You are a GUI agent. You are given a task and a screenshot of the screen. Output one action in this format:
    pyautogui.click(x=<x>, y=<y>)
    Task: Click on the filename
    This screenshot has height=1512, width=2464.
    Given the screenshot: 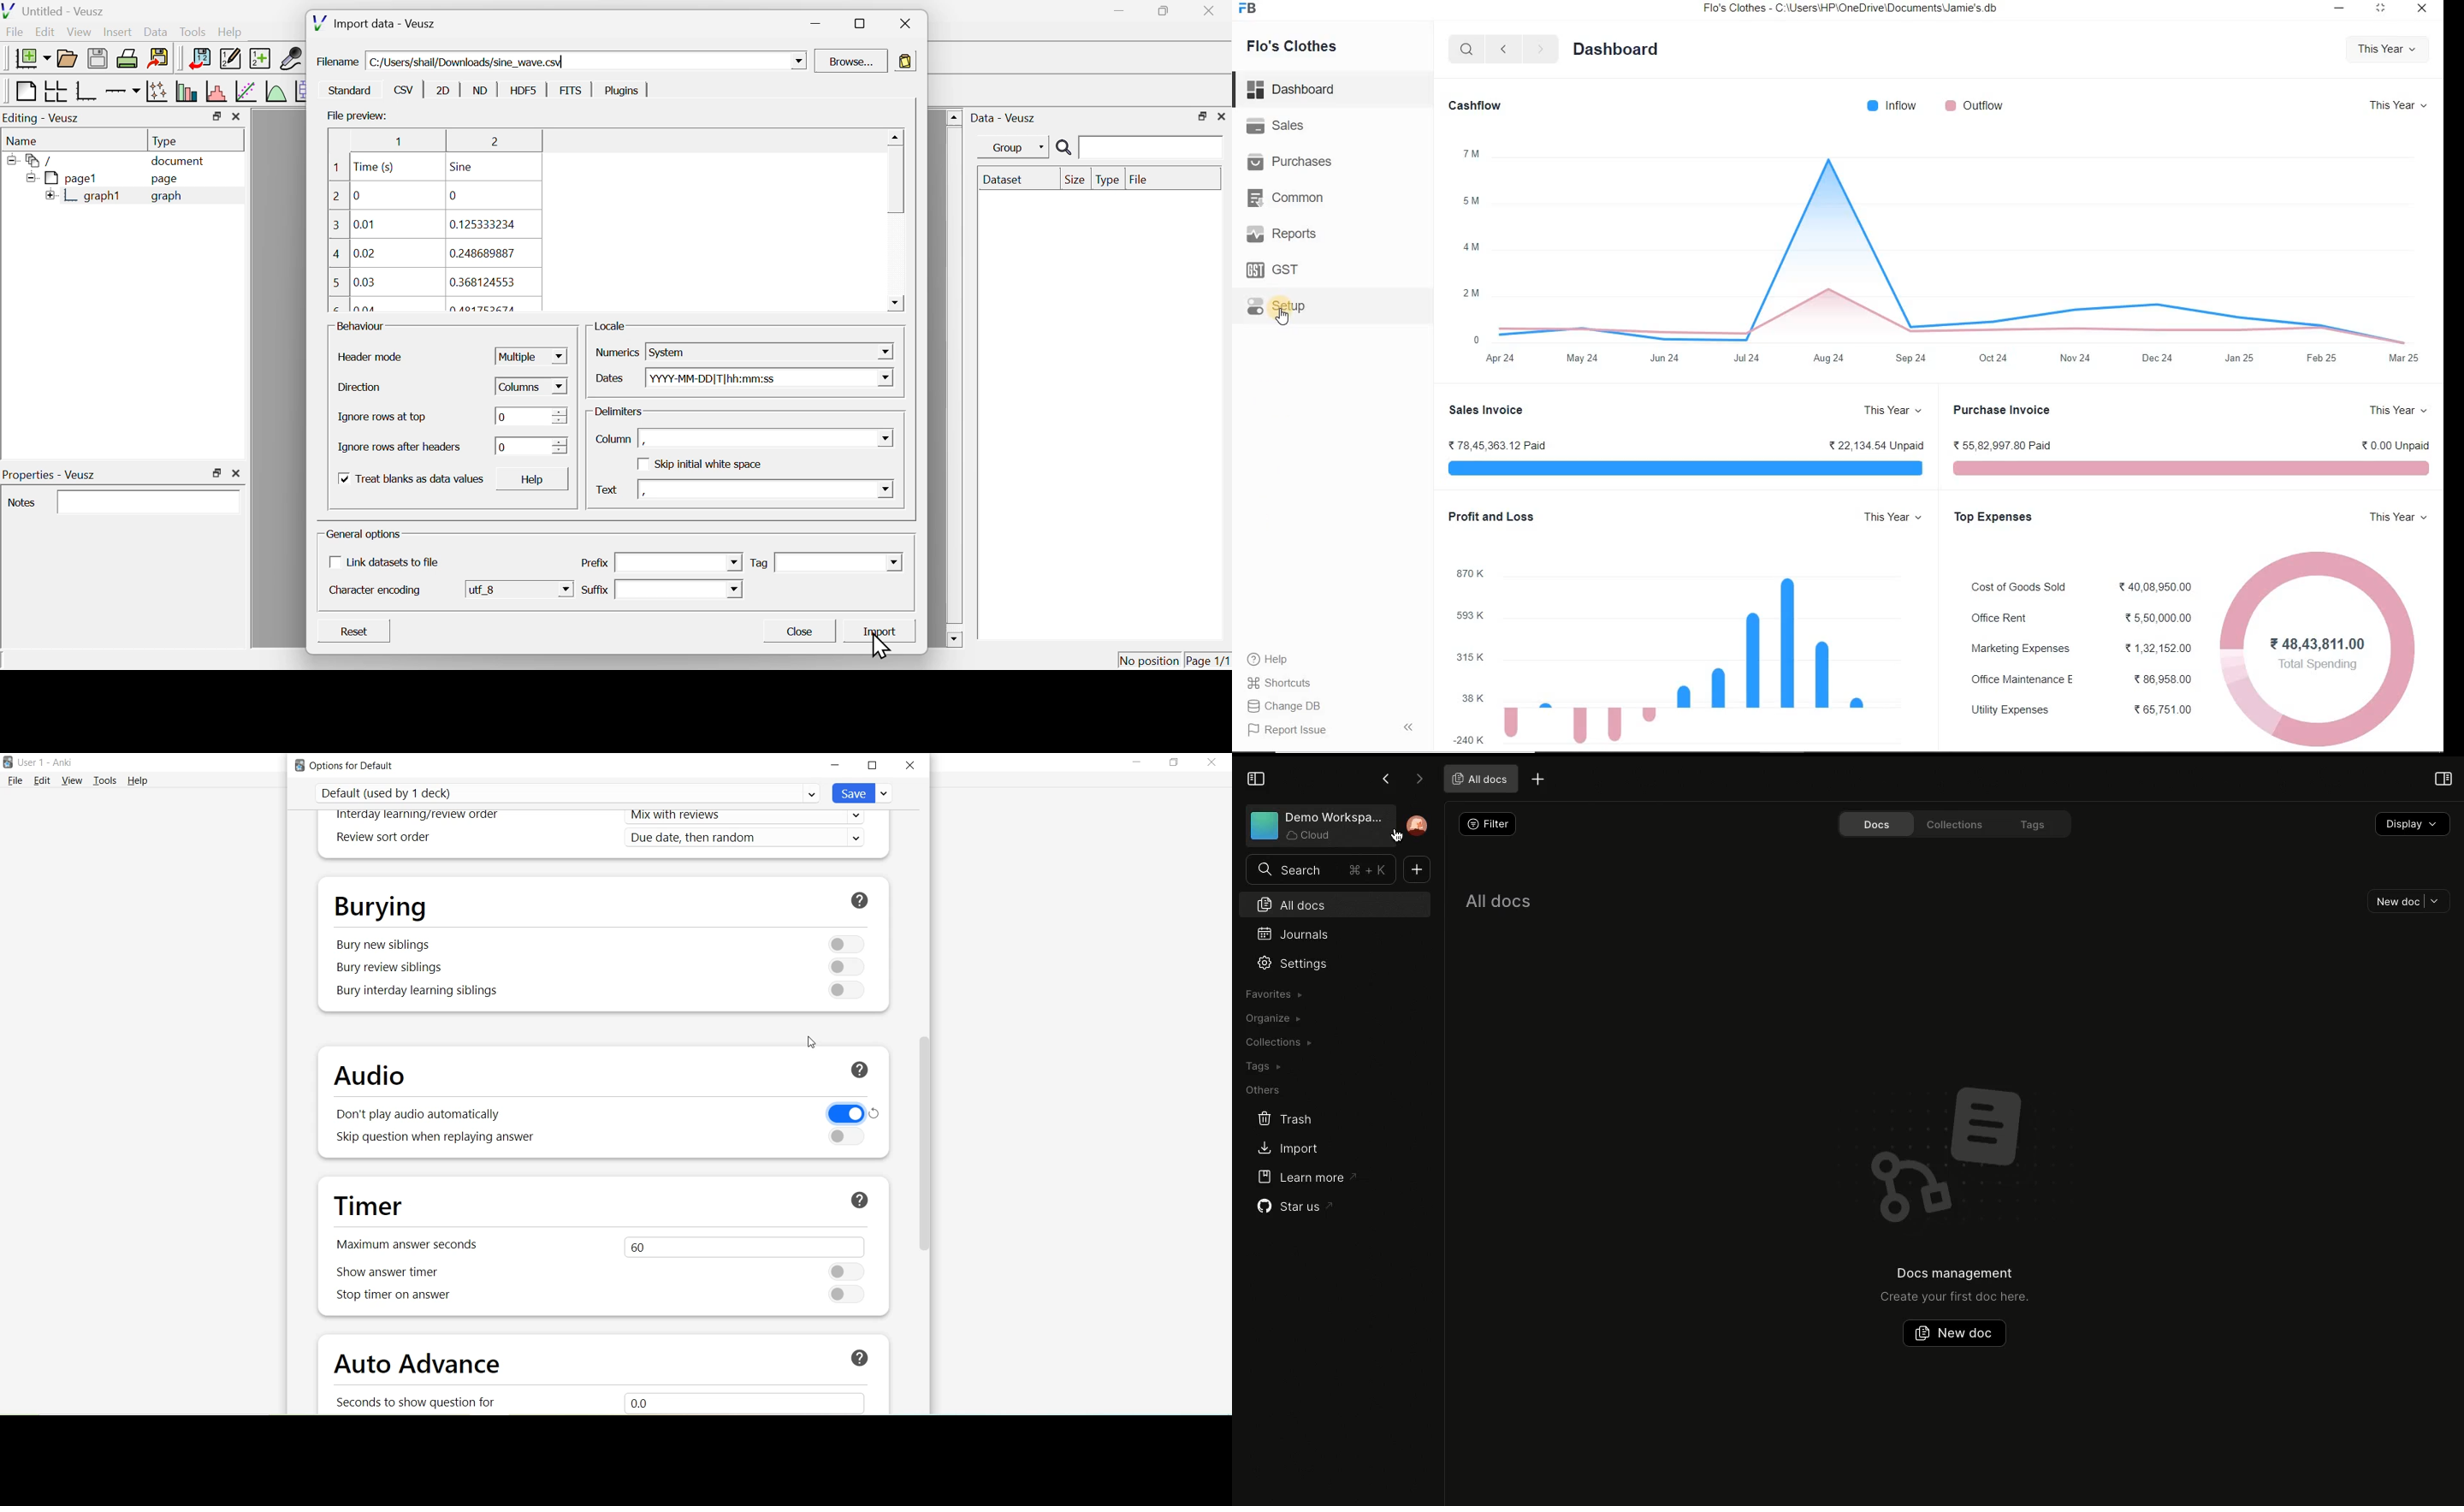 What is the action you would take?
    pyautogui.click(x=338, y=61)
    